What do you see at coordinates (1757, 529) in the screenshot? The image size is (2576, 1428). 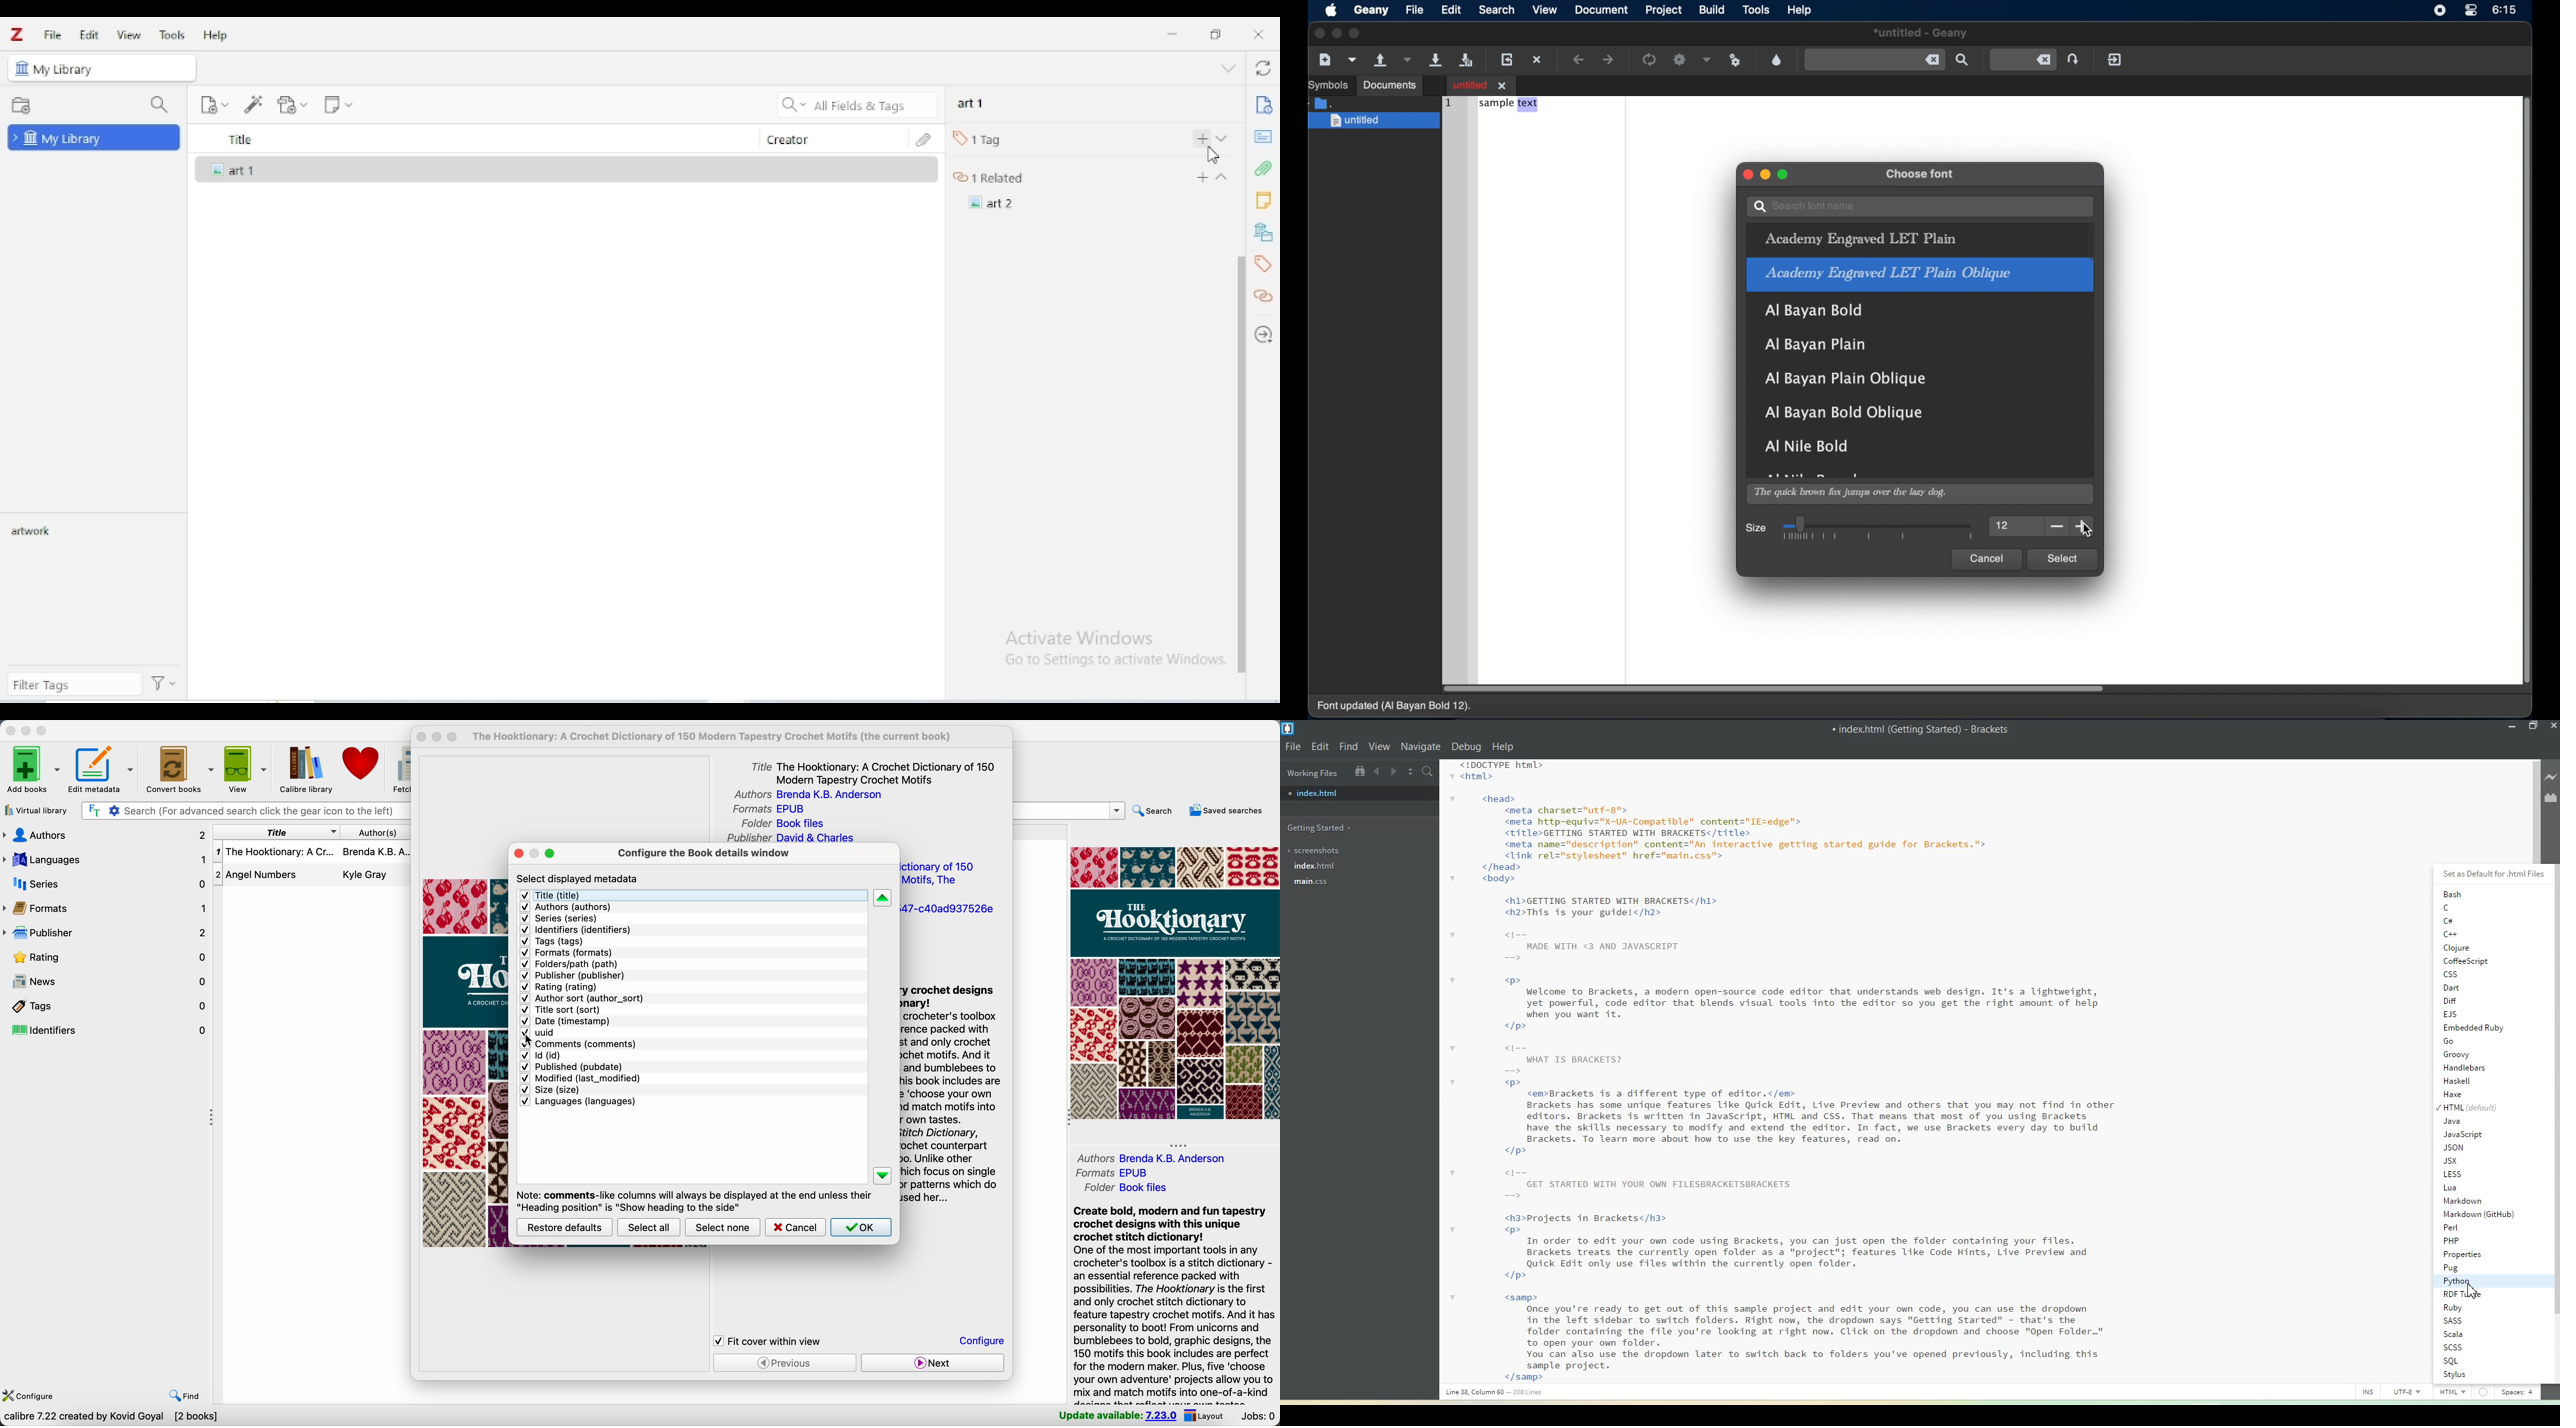 I see `size` at bounding box center [1757, 529].